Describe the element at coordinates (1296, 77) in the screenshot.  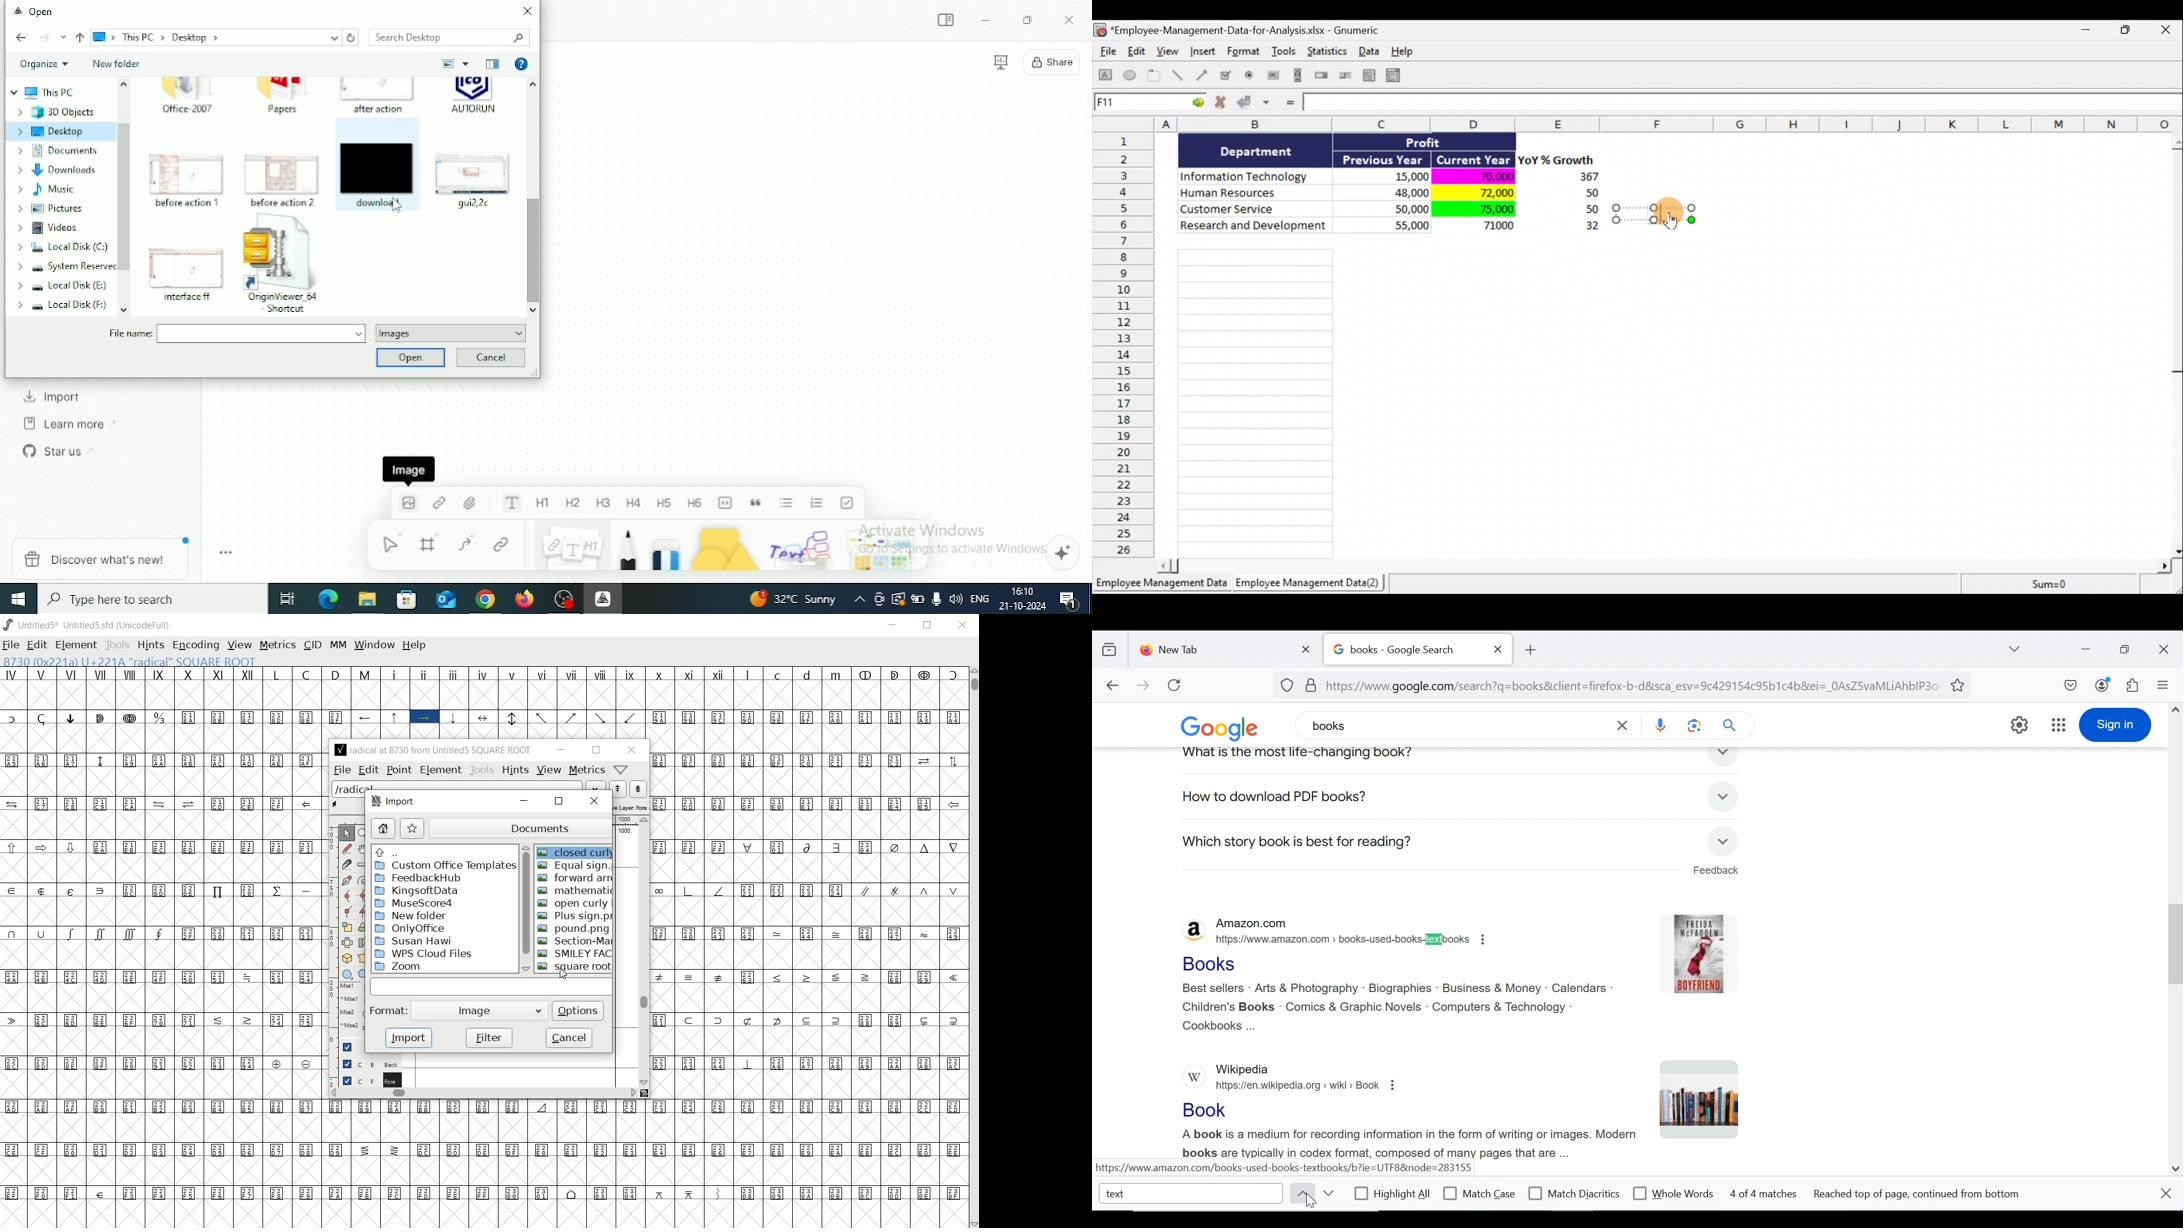
I see `Create a scrollbar` at that location.